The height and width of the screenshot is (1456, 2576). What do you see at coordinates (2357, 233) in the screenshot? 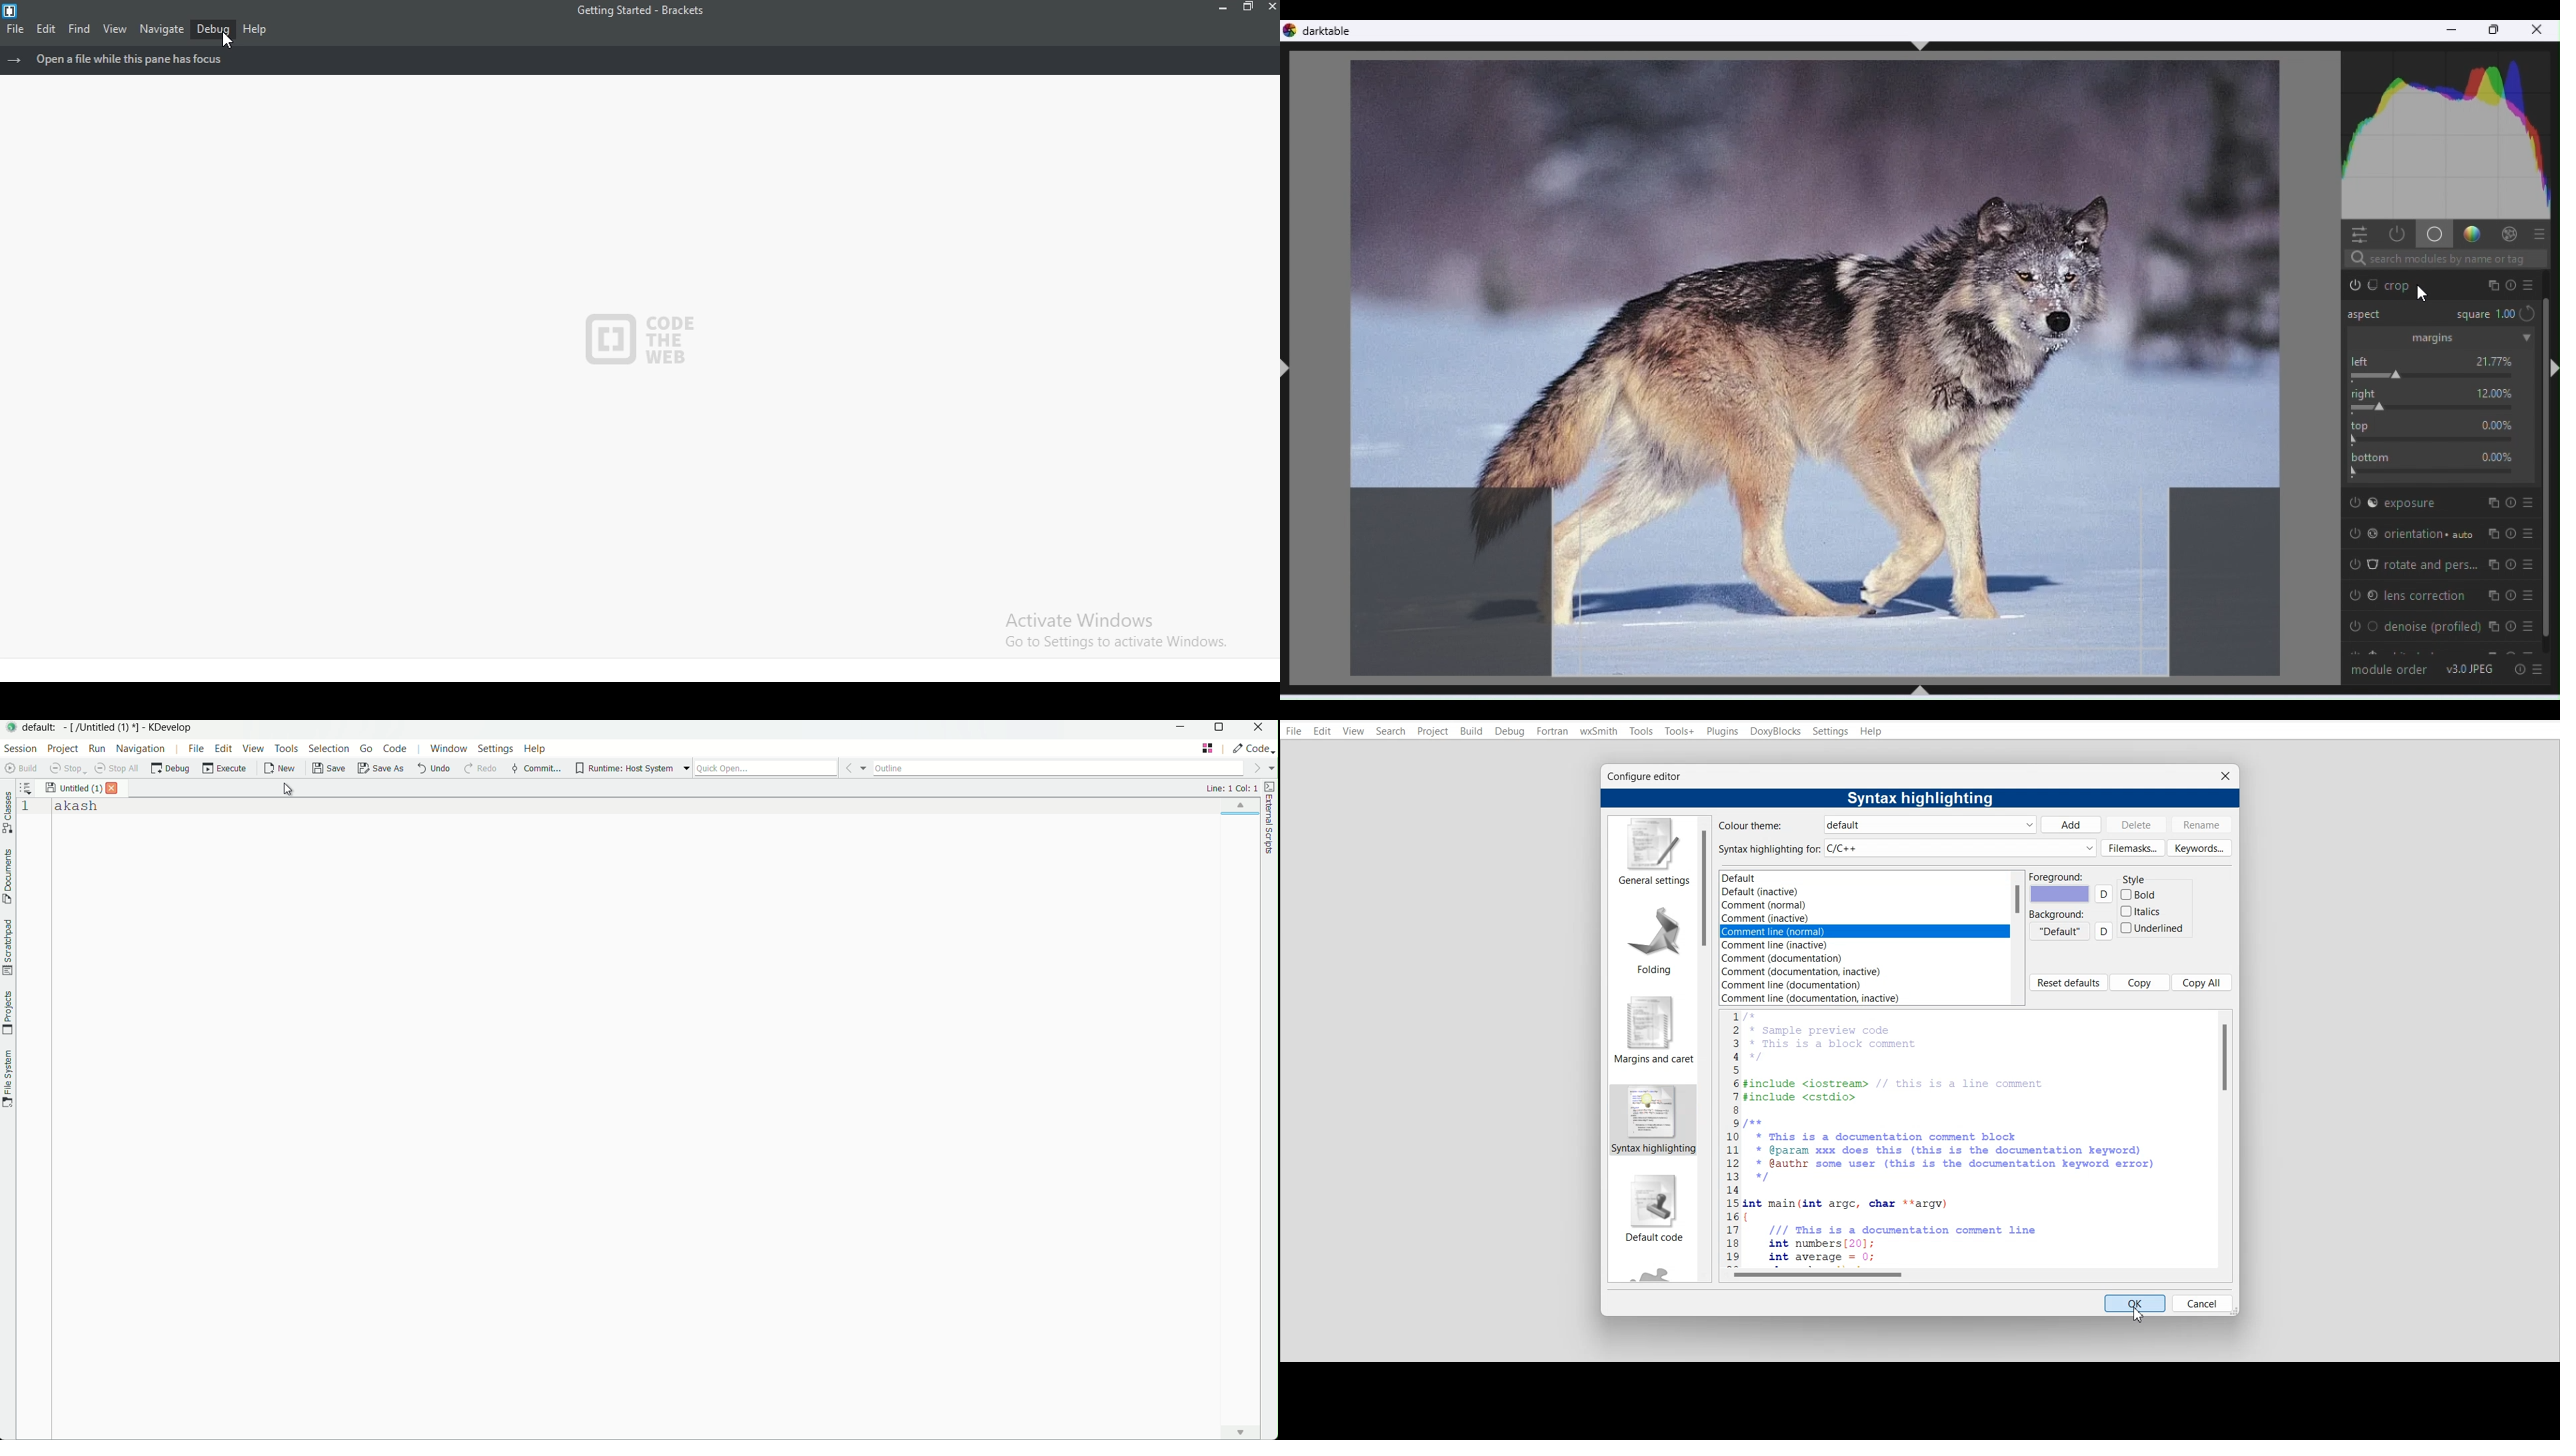
I see `Quick access` at bounding box center [2357, 233].